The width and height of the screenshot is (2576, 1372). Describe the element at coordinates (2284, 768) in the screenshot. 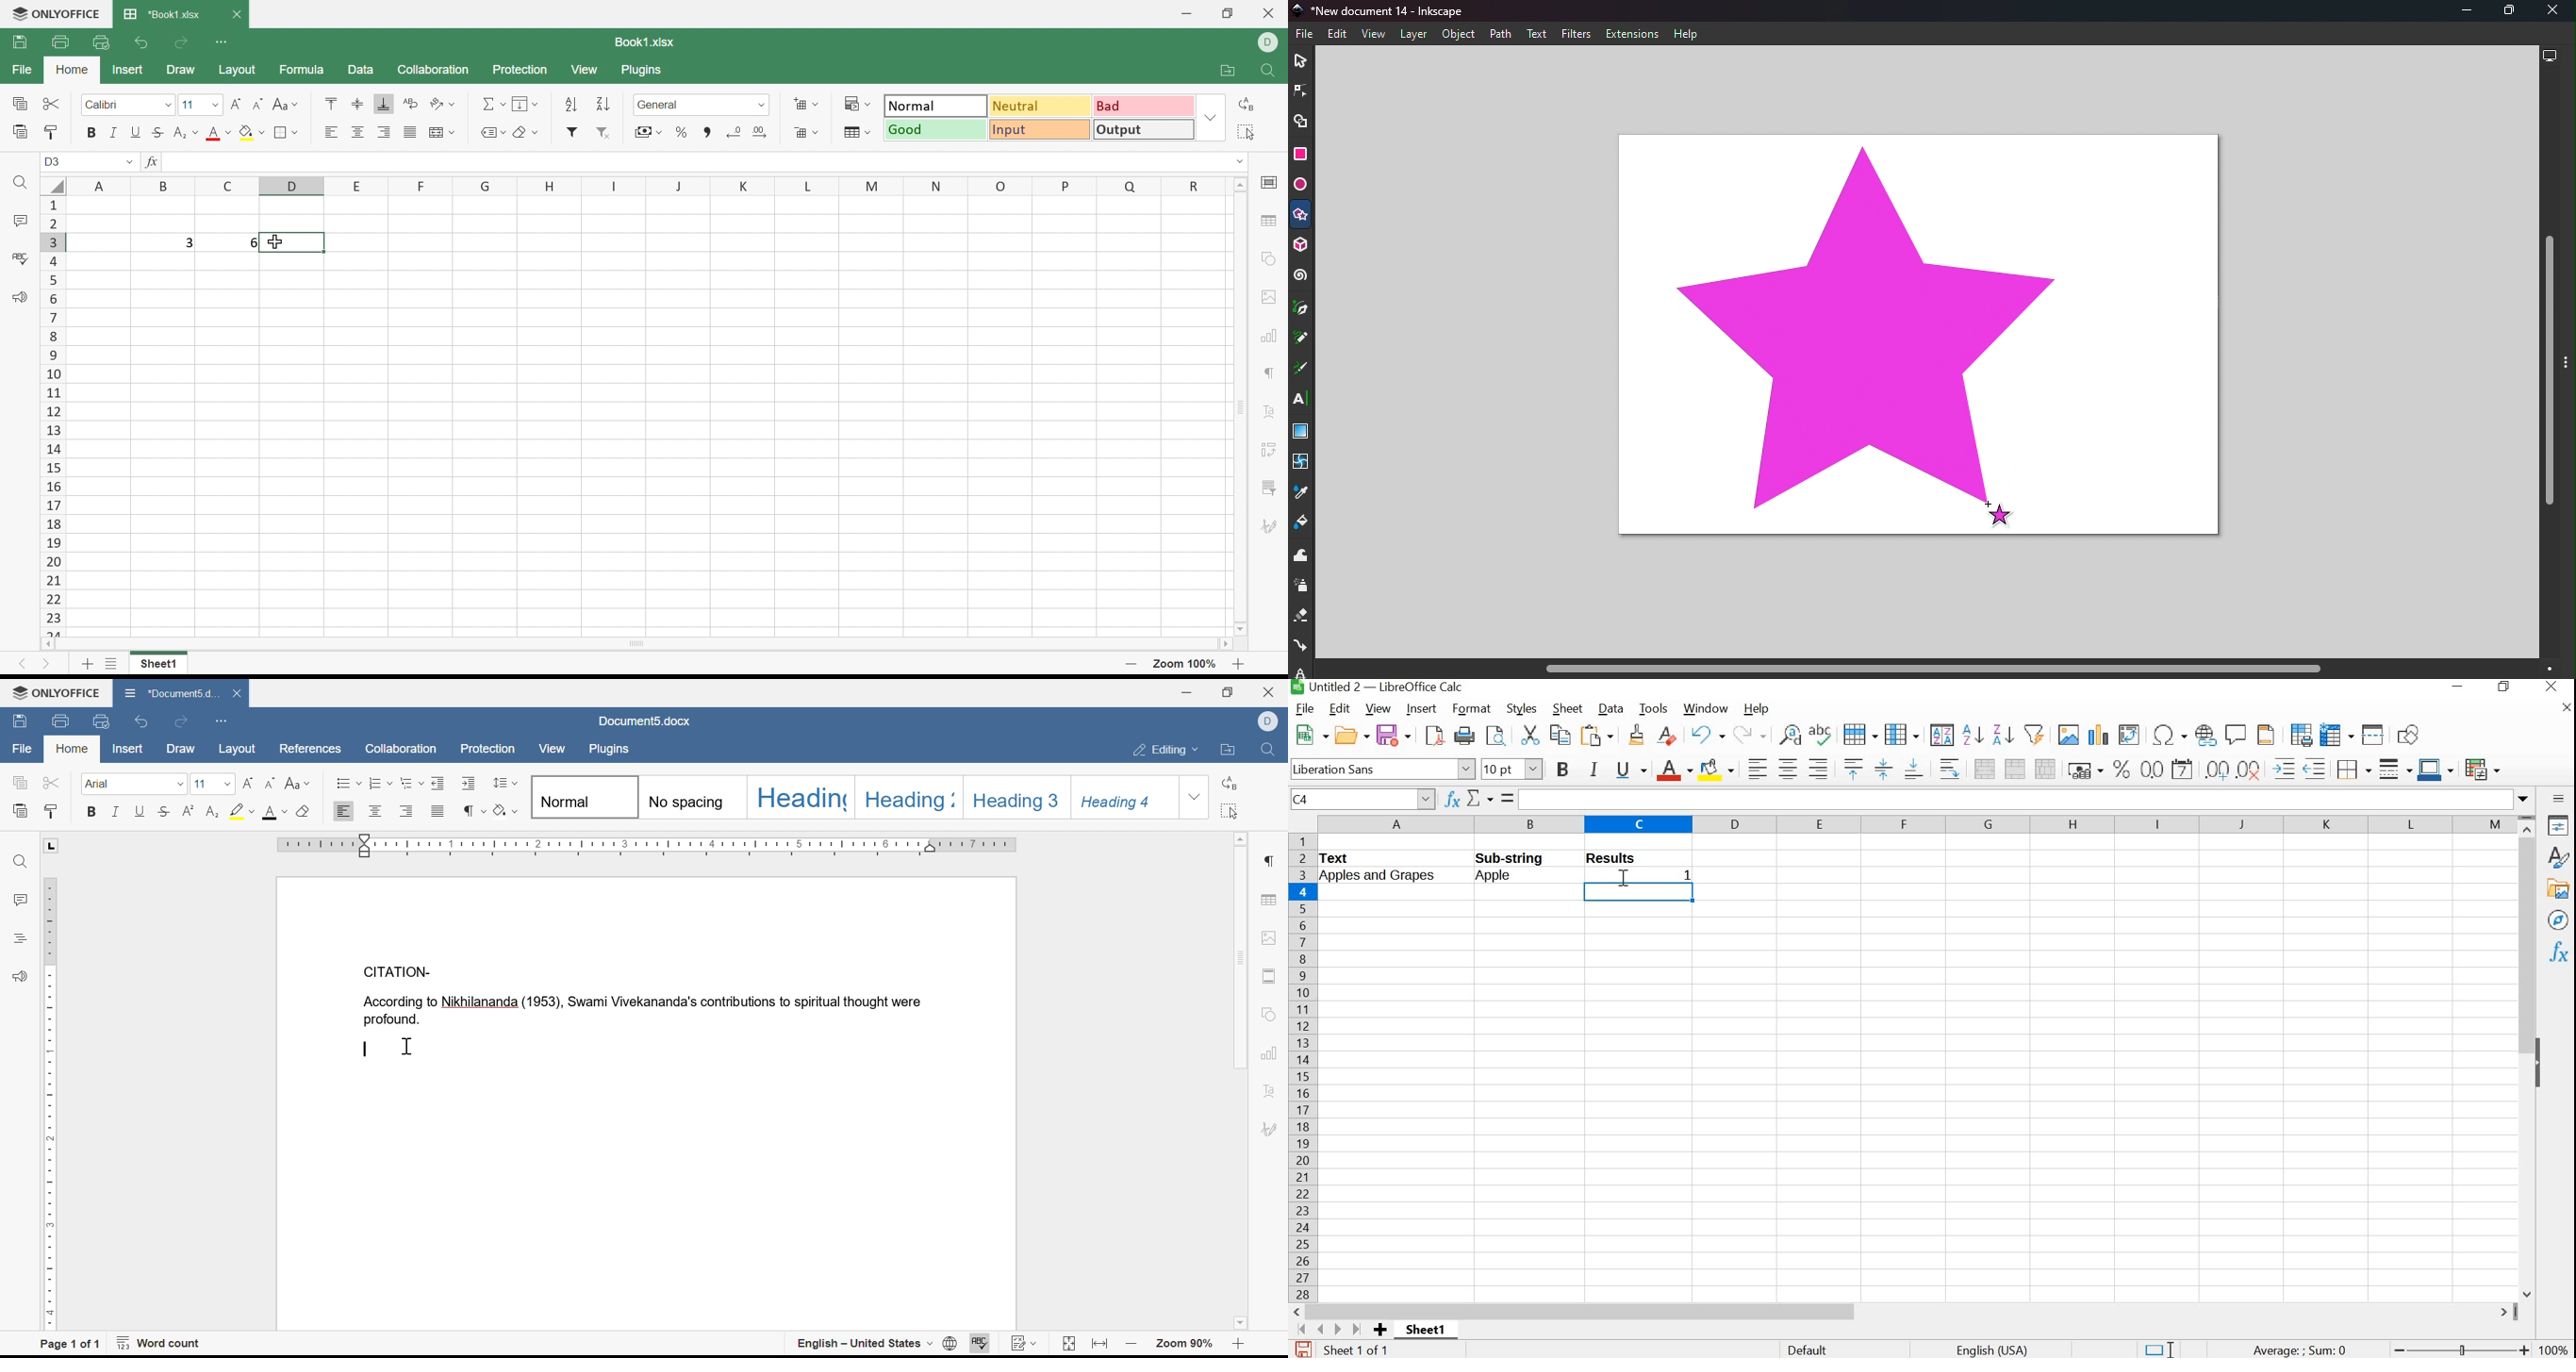

I see `increase indent` at that location.